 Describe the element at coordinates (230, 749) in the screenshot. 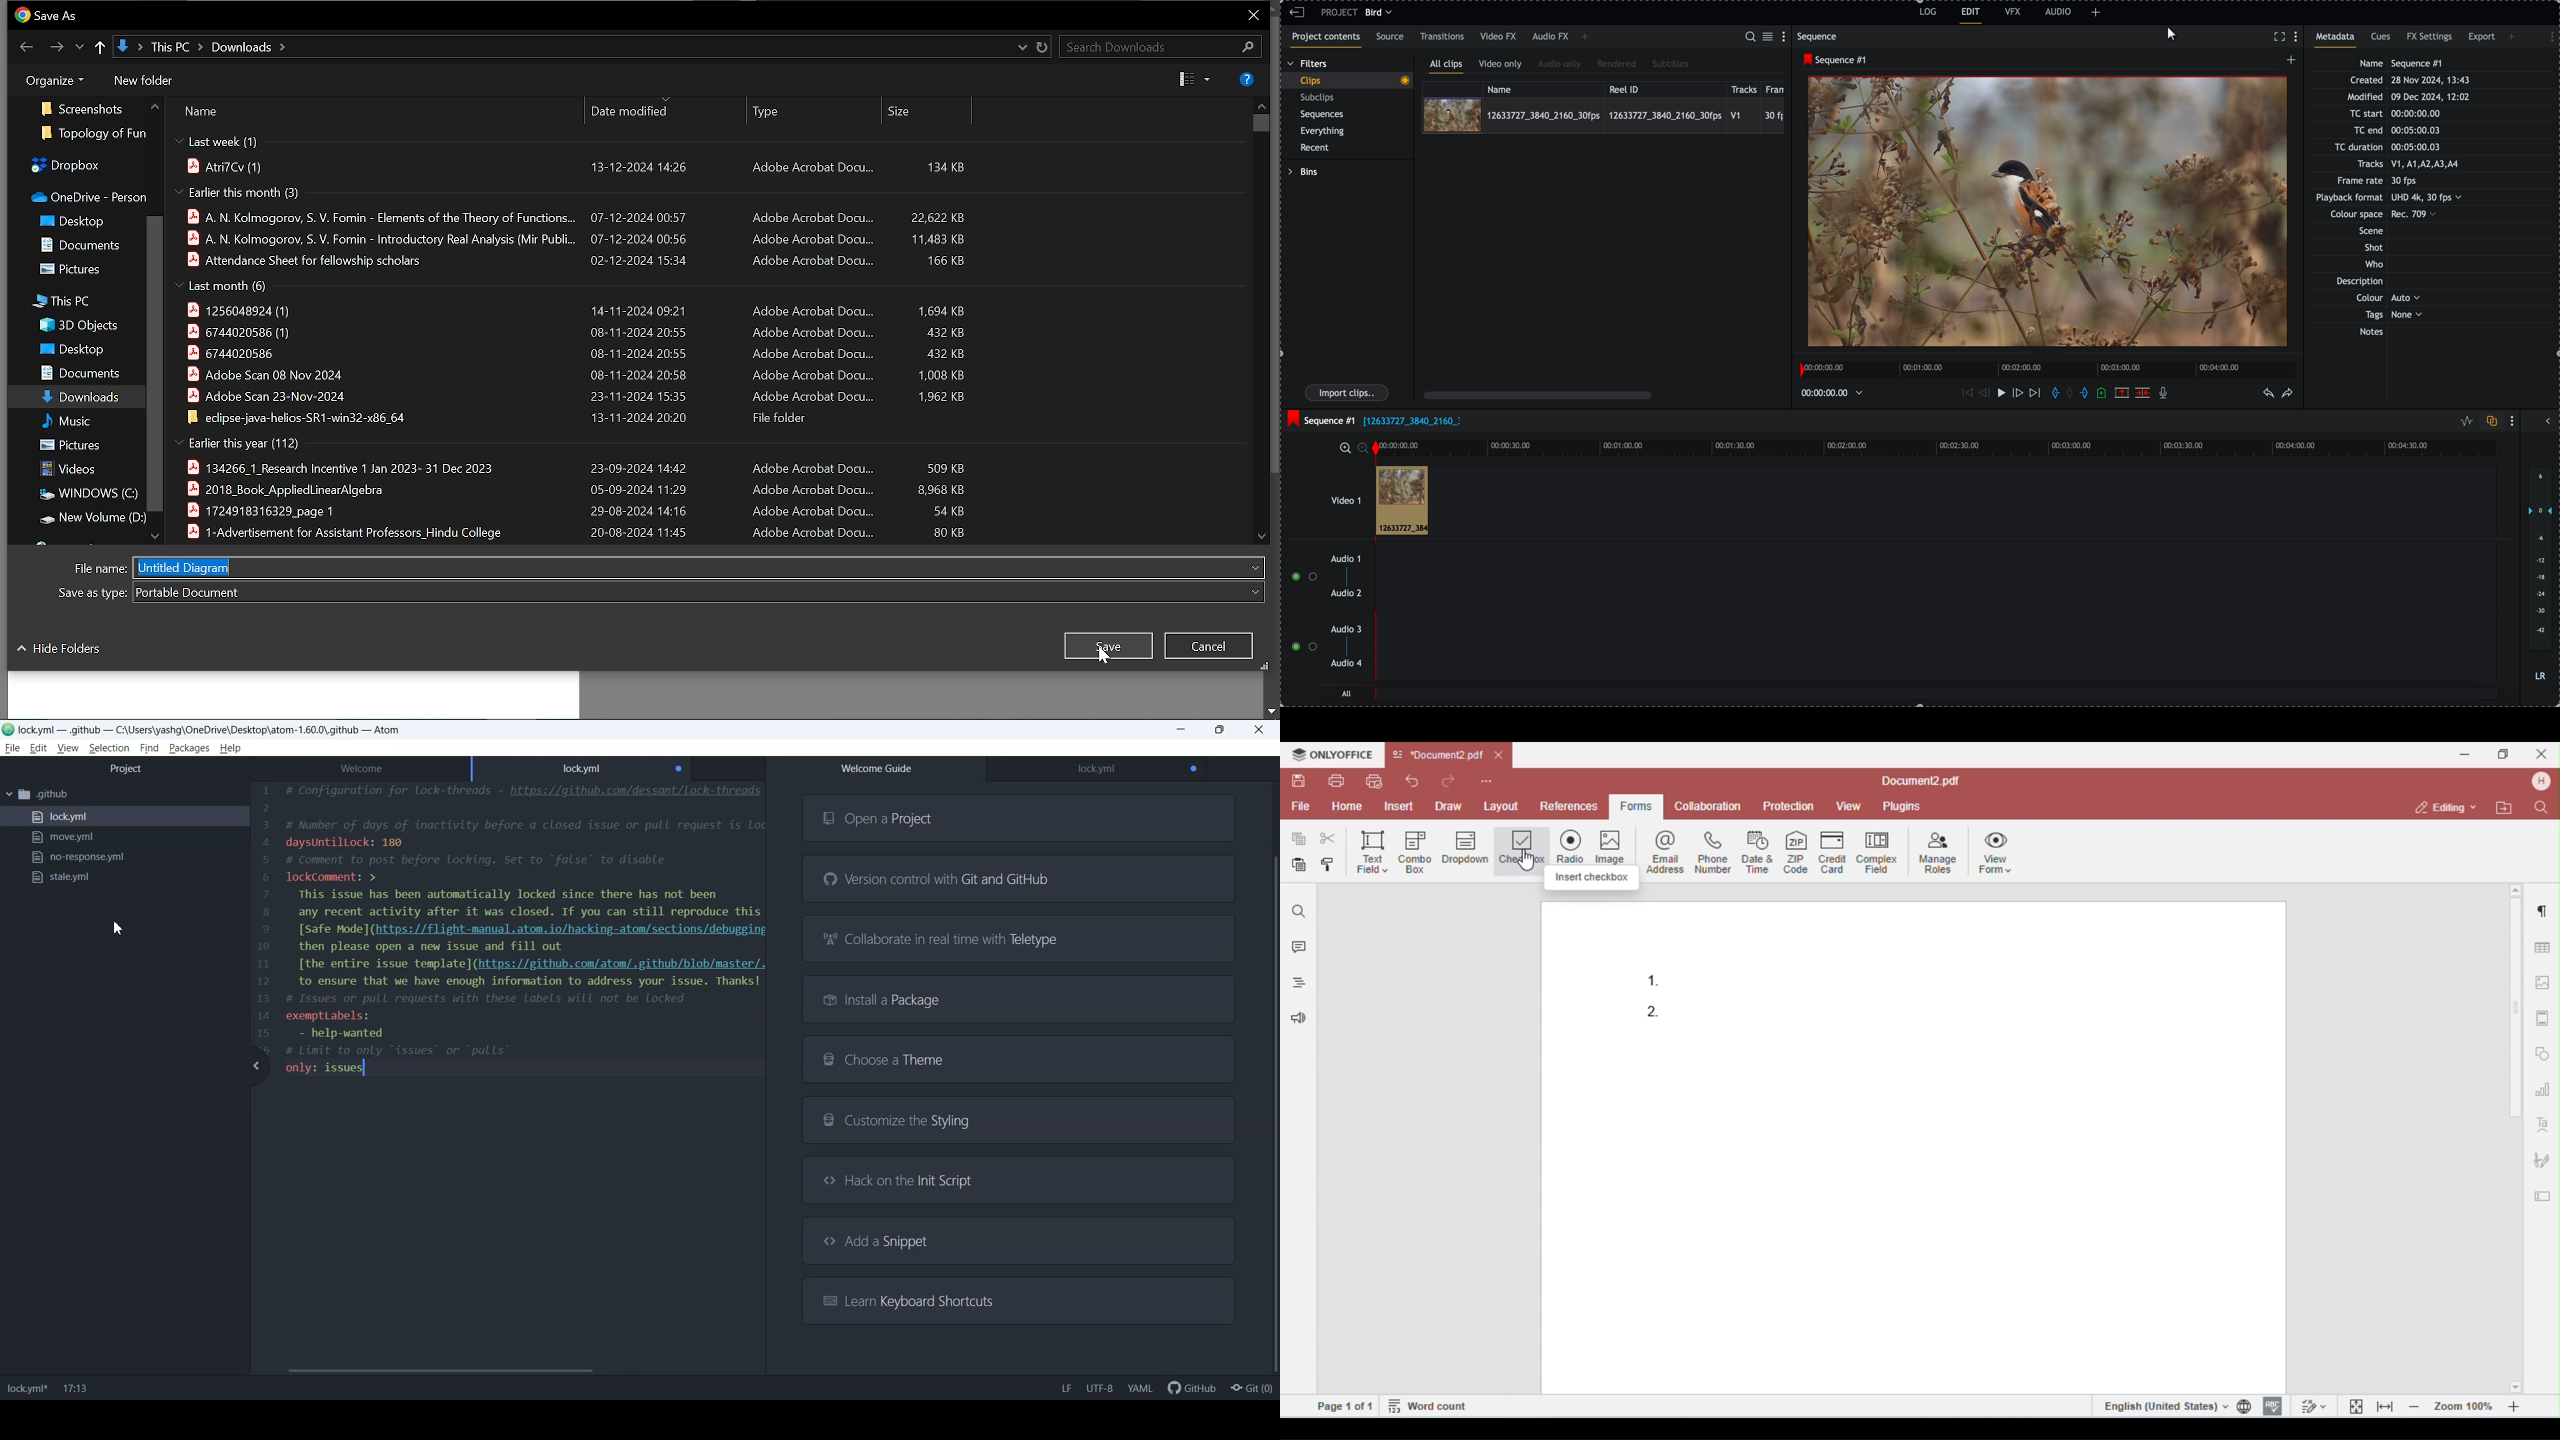

I see `Help` at that location.